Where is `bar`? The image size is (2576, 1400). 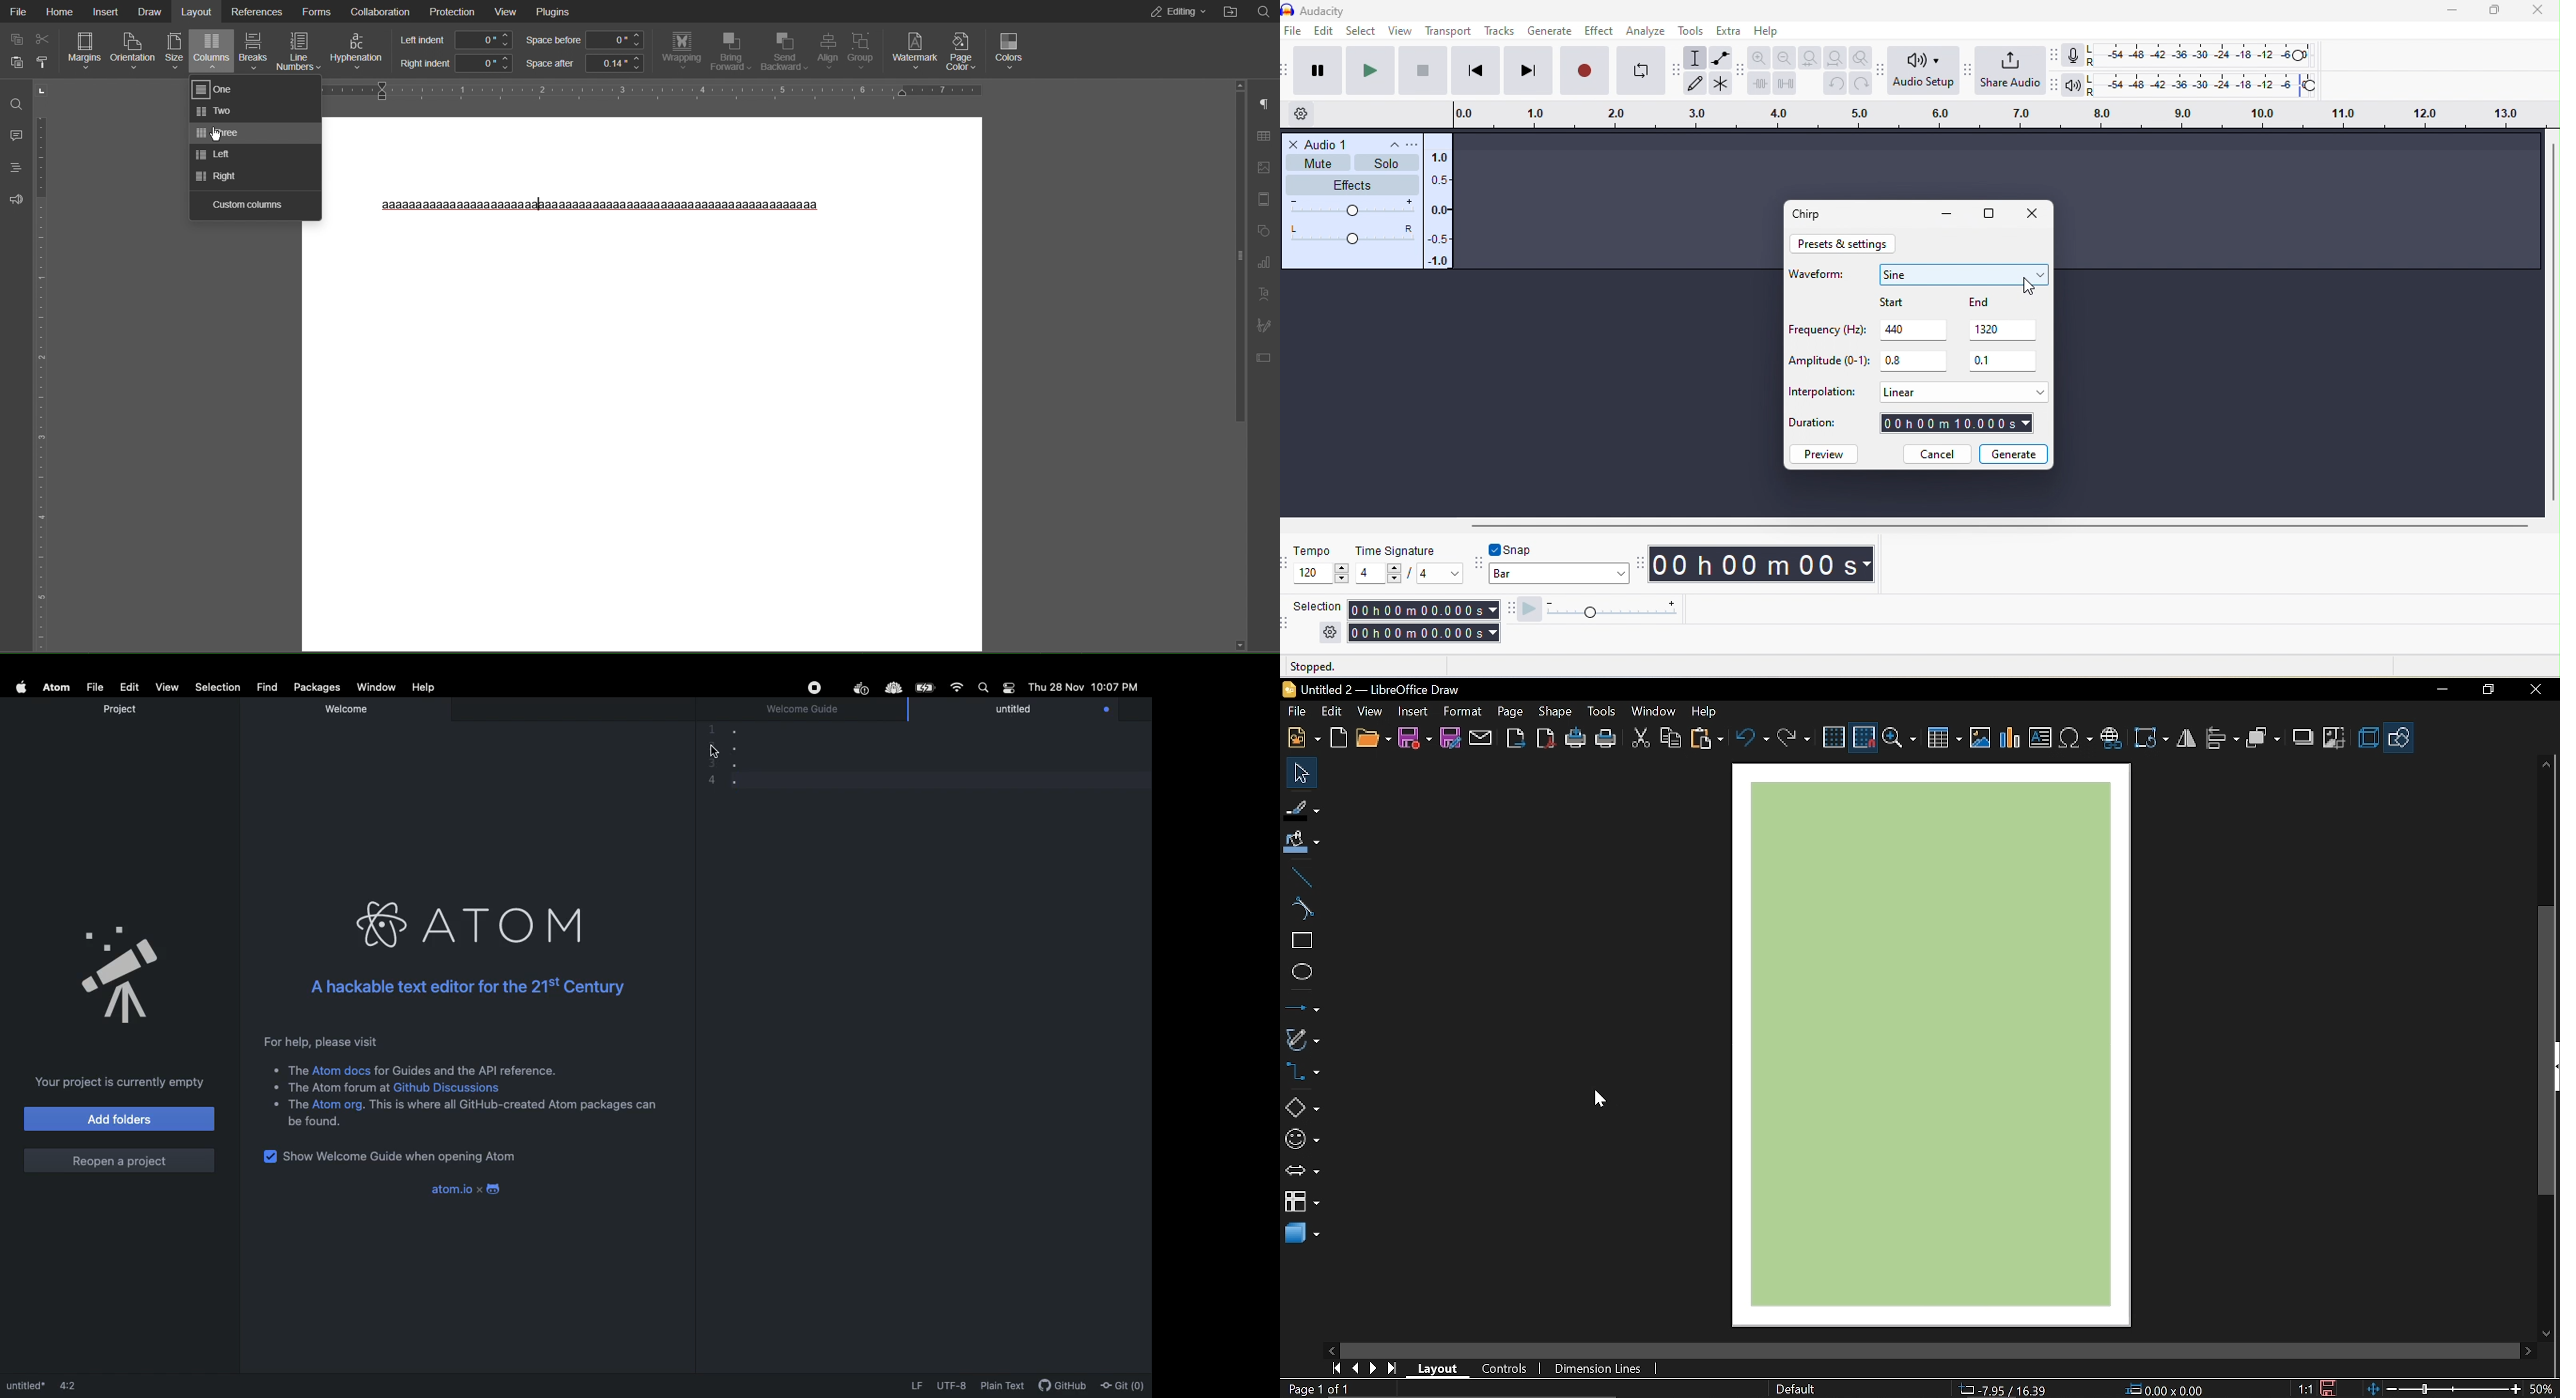
bar is located at coordinates (1560, 576).